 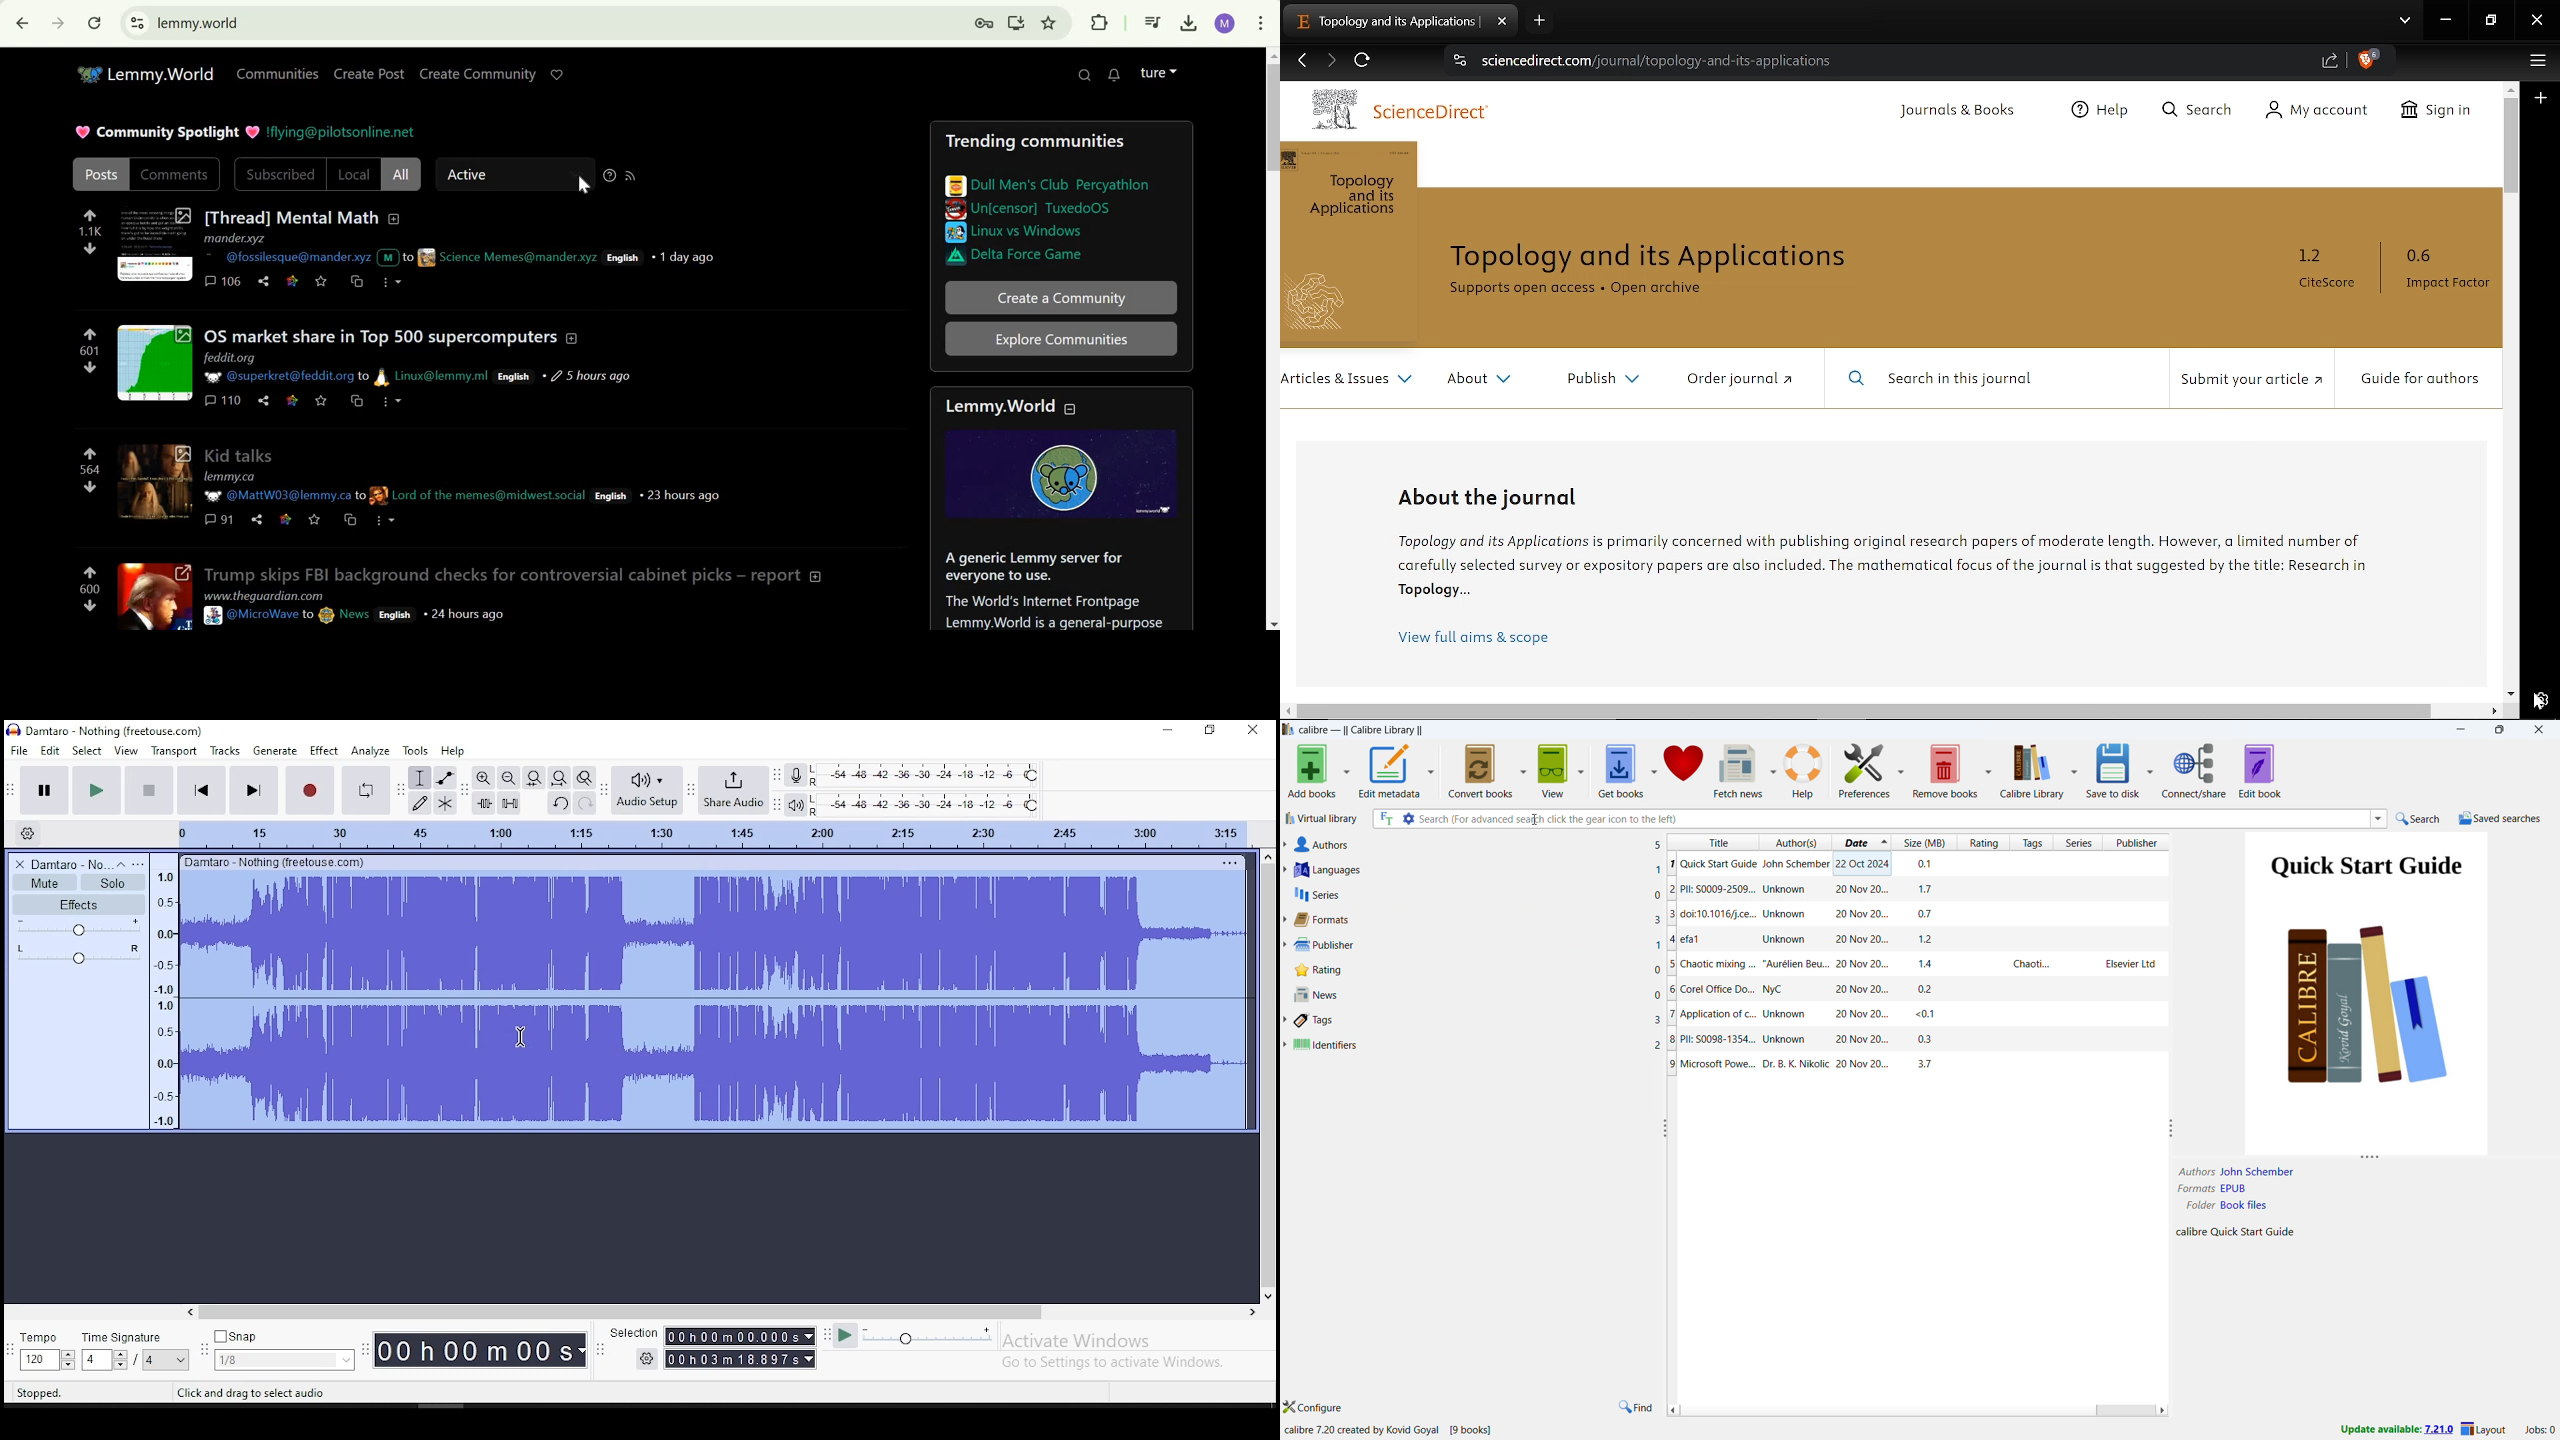 I want to click on skip to start, so click(x=201, y=789).